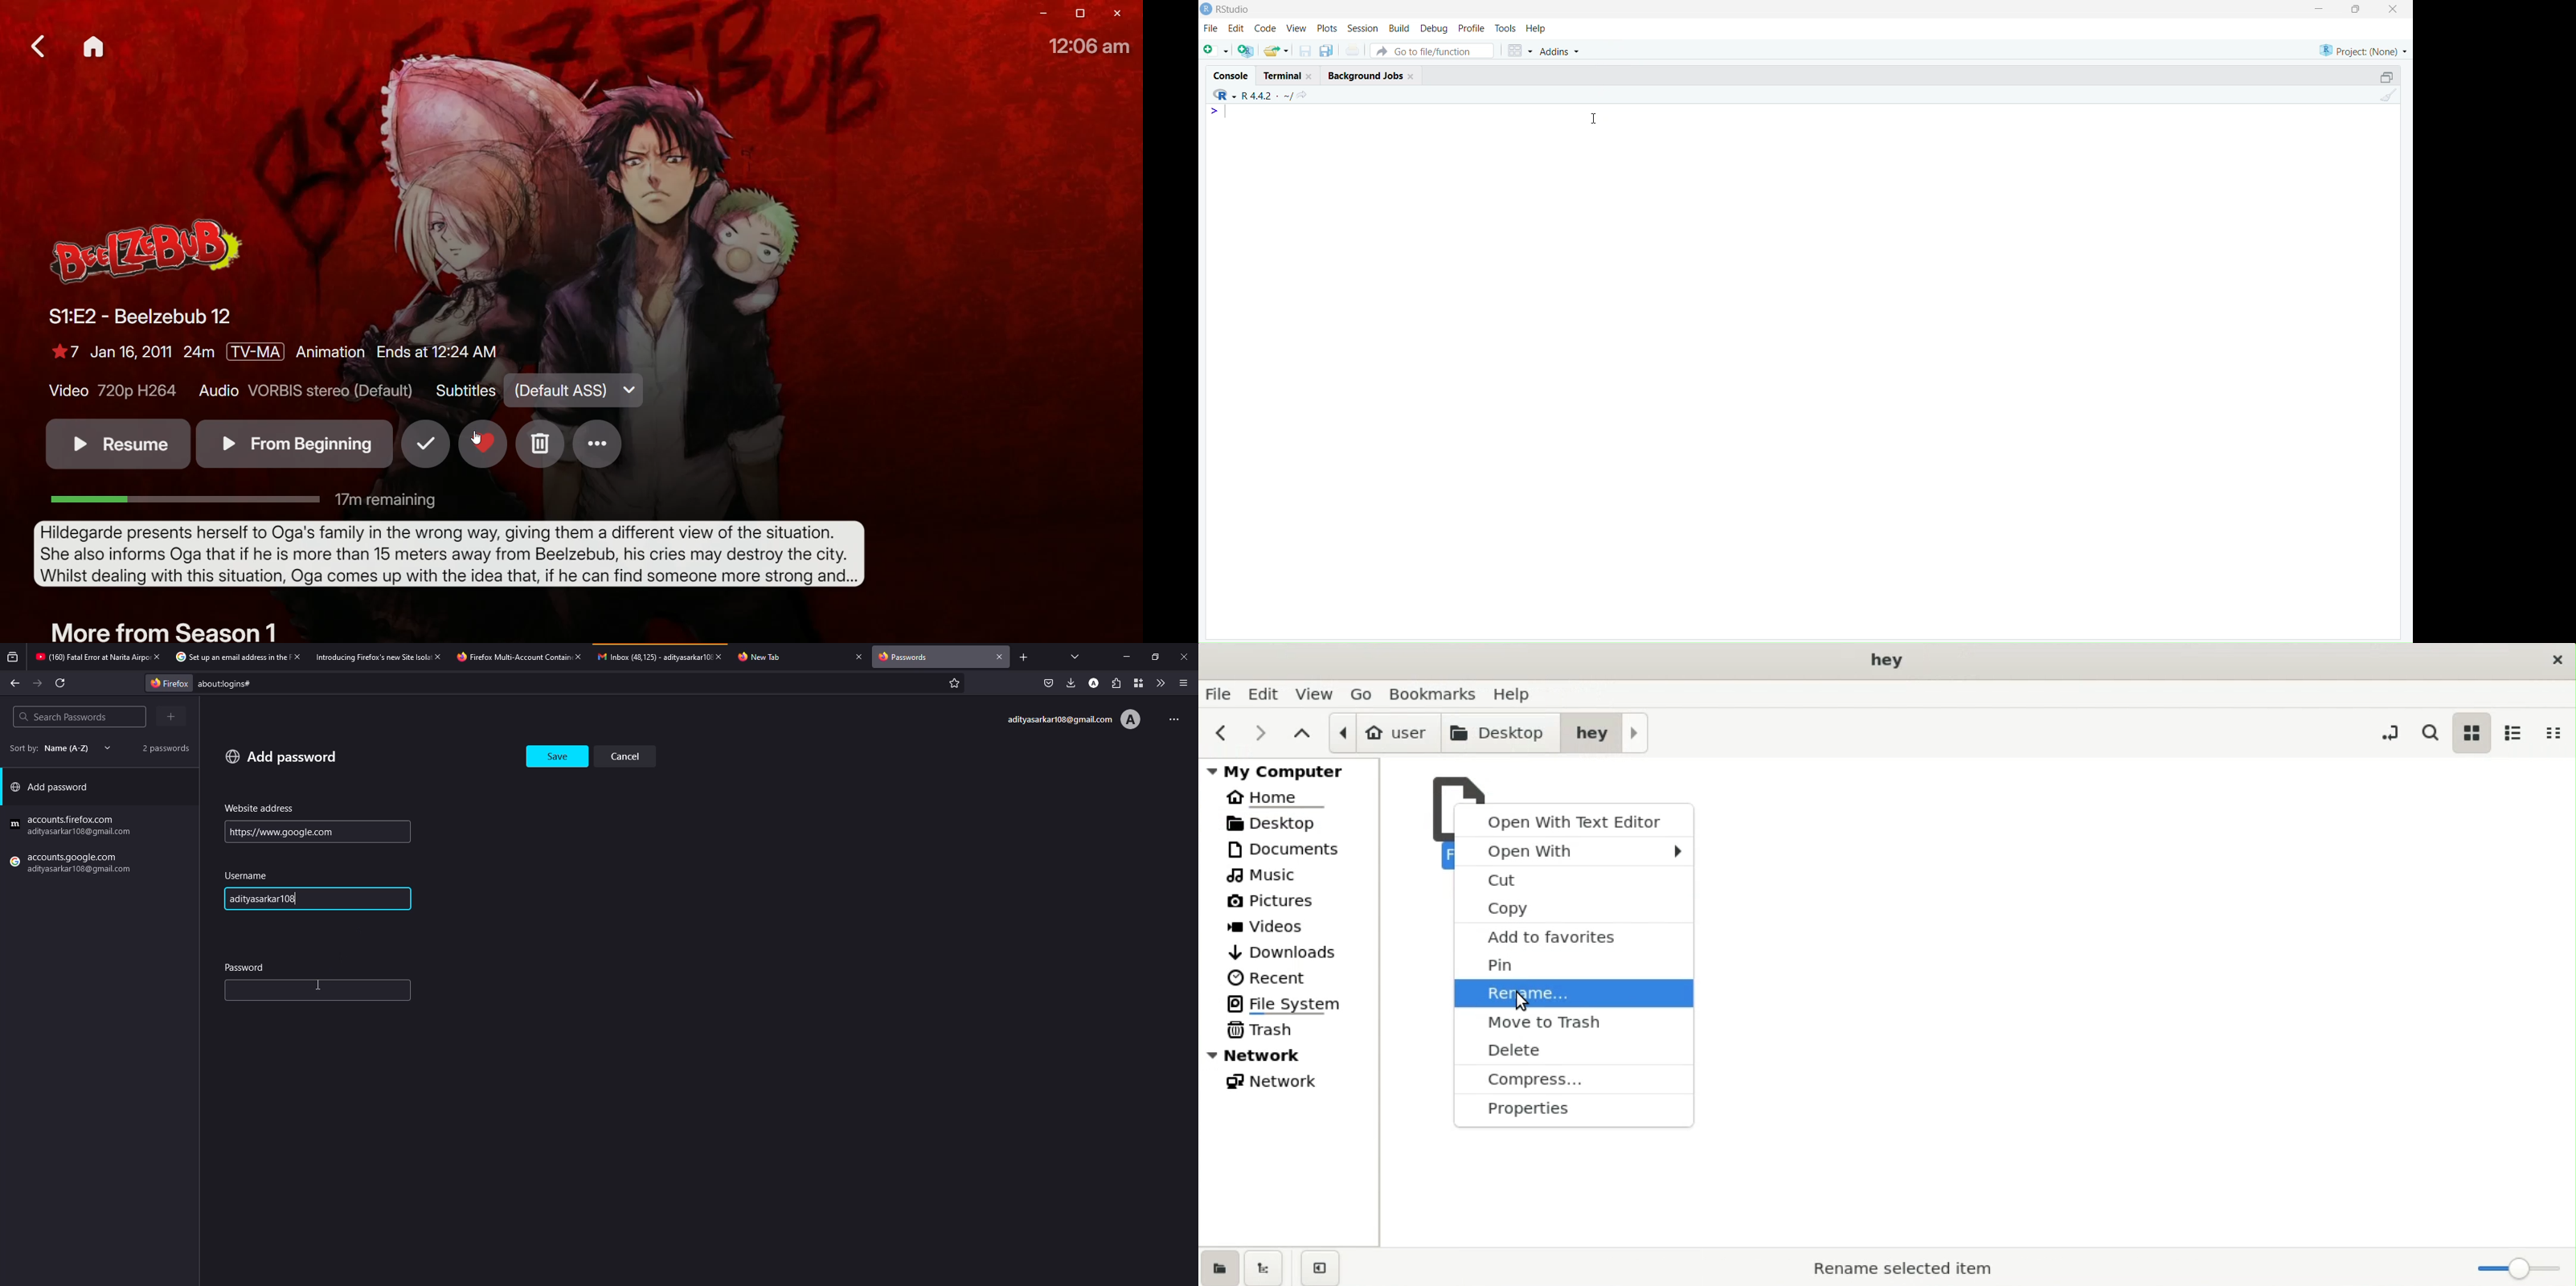 The height and width of the screenshot is (1288, 2576). What do you see at coordinates (1184, 683) in the screenshot?
I see `menu` at bounding box center [1184, 683].